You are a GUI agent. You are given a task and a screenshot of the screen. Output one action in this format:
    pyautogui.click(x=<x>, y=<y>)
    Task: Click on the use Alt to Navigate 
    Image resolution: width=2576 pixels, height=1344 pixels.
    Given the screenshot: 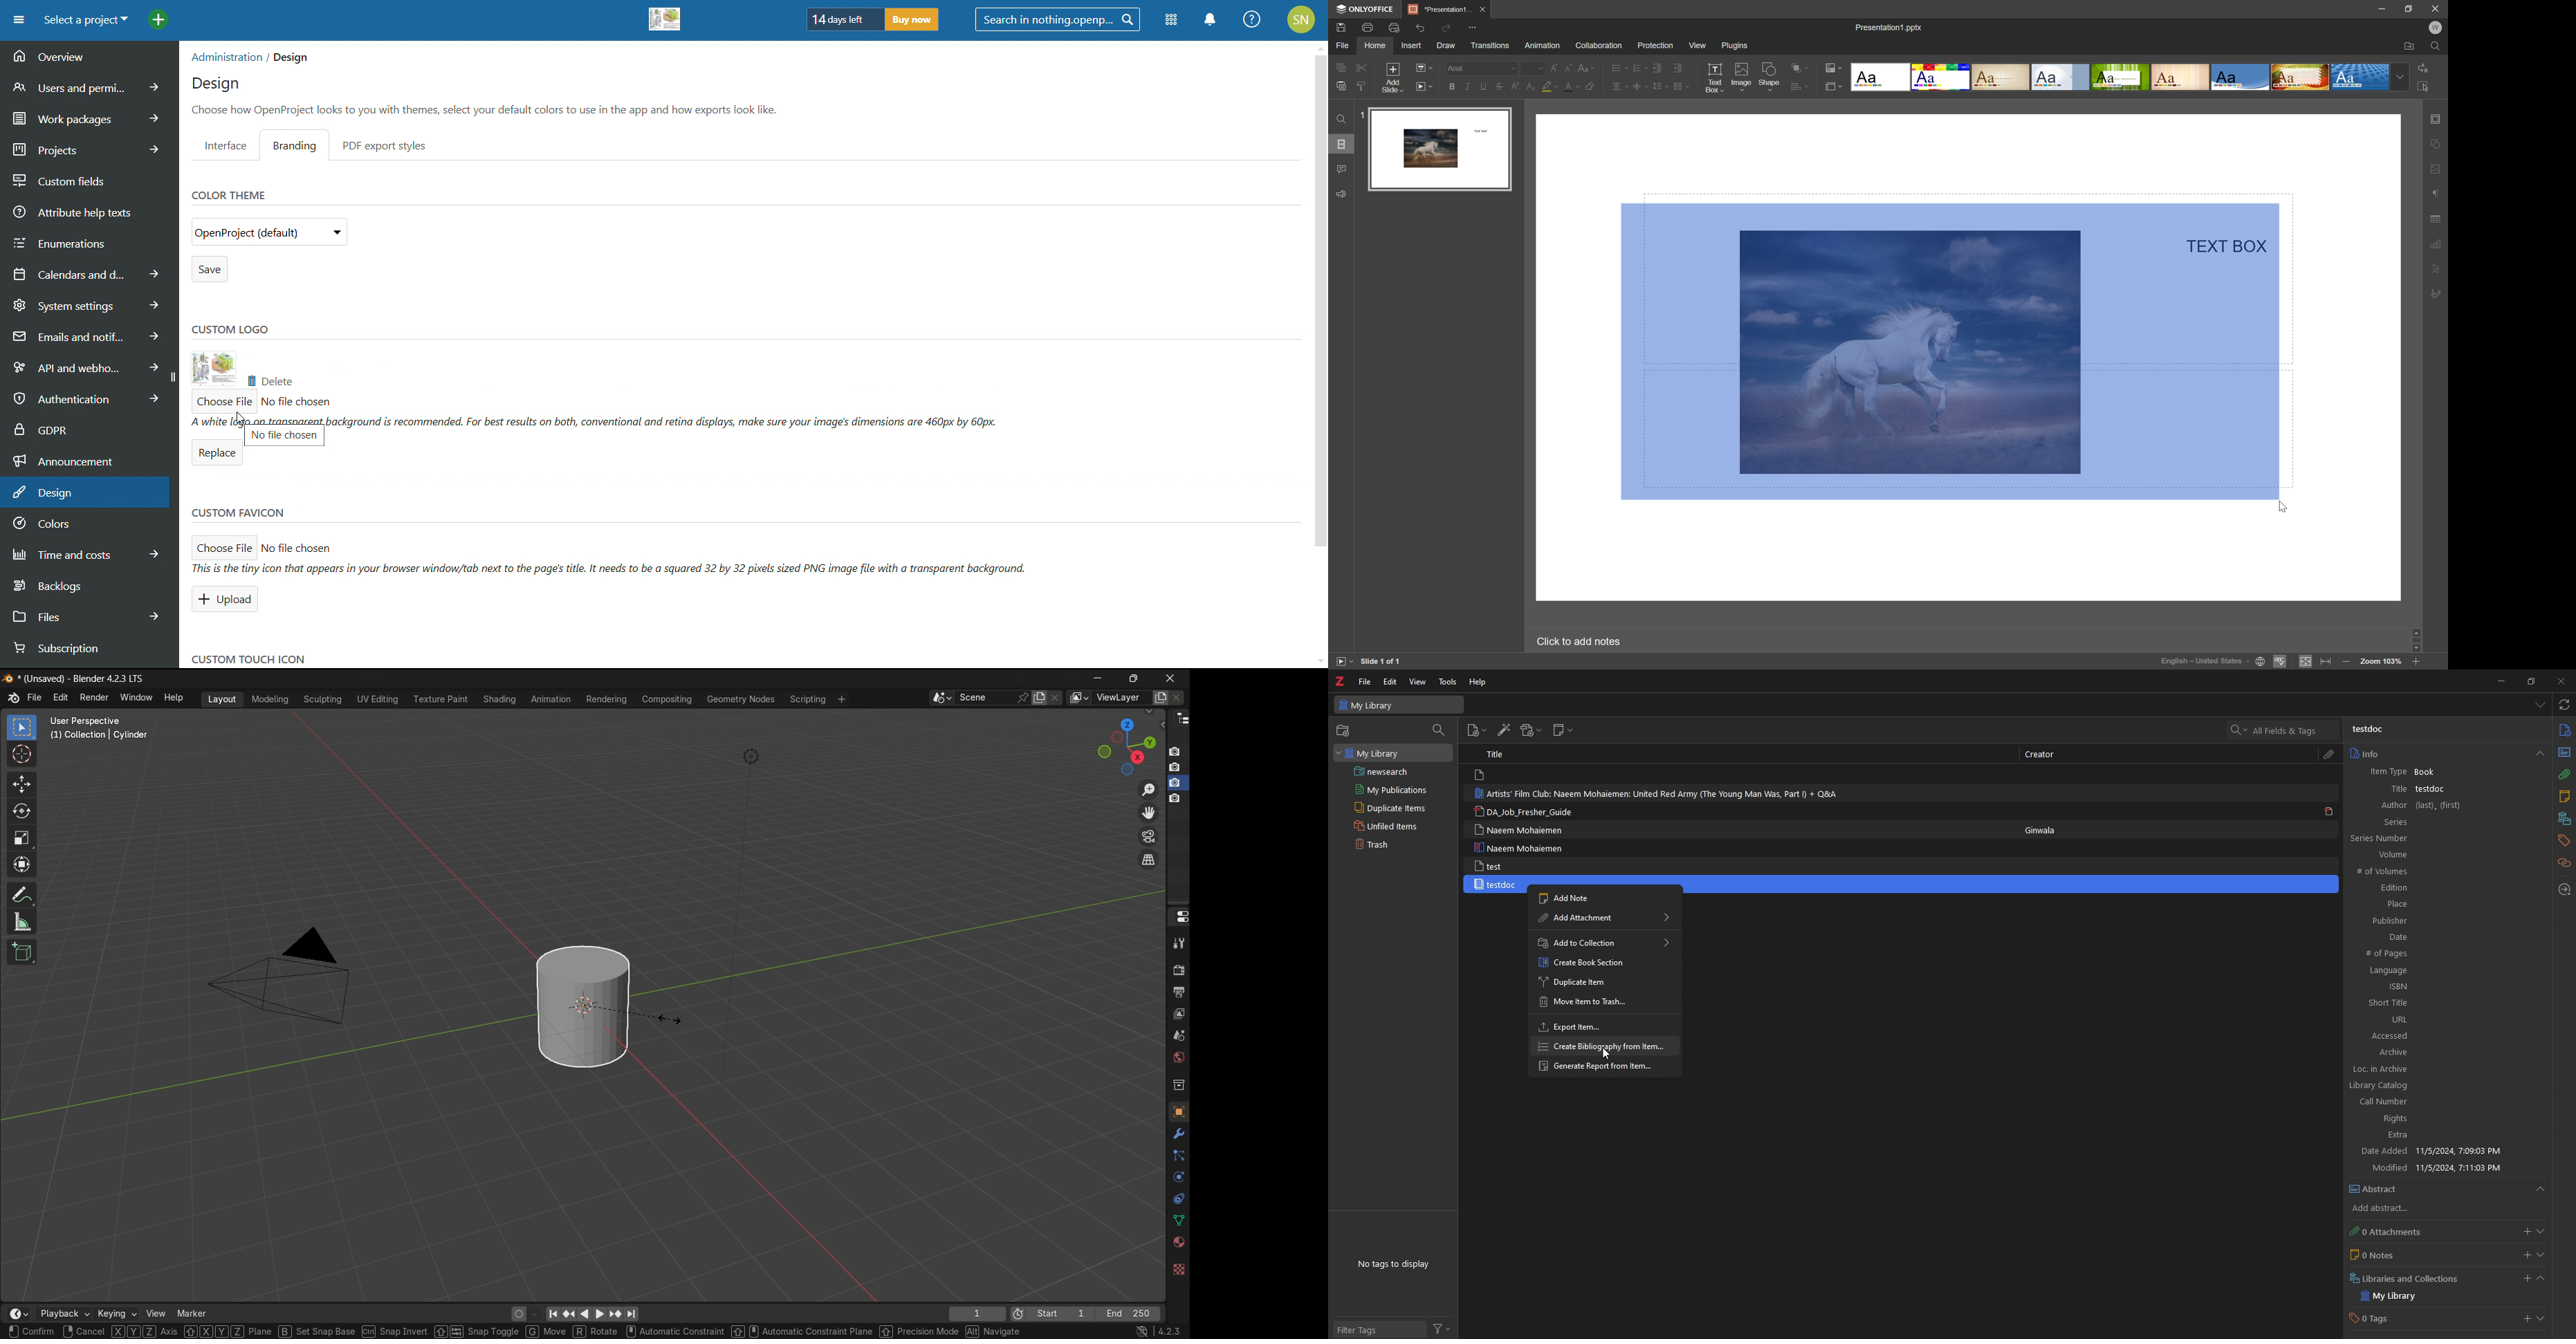 What is the action you would take?
    pyautogui.click(x=996, y=1332)
    